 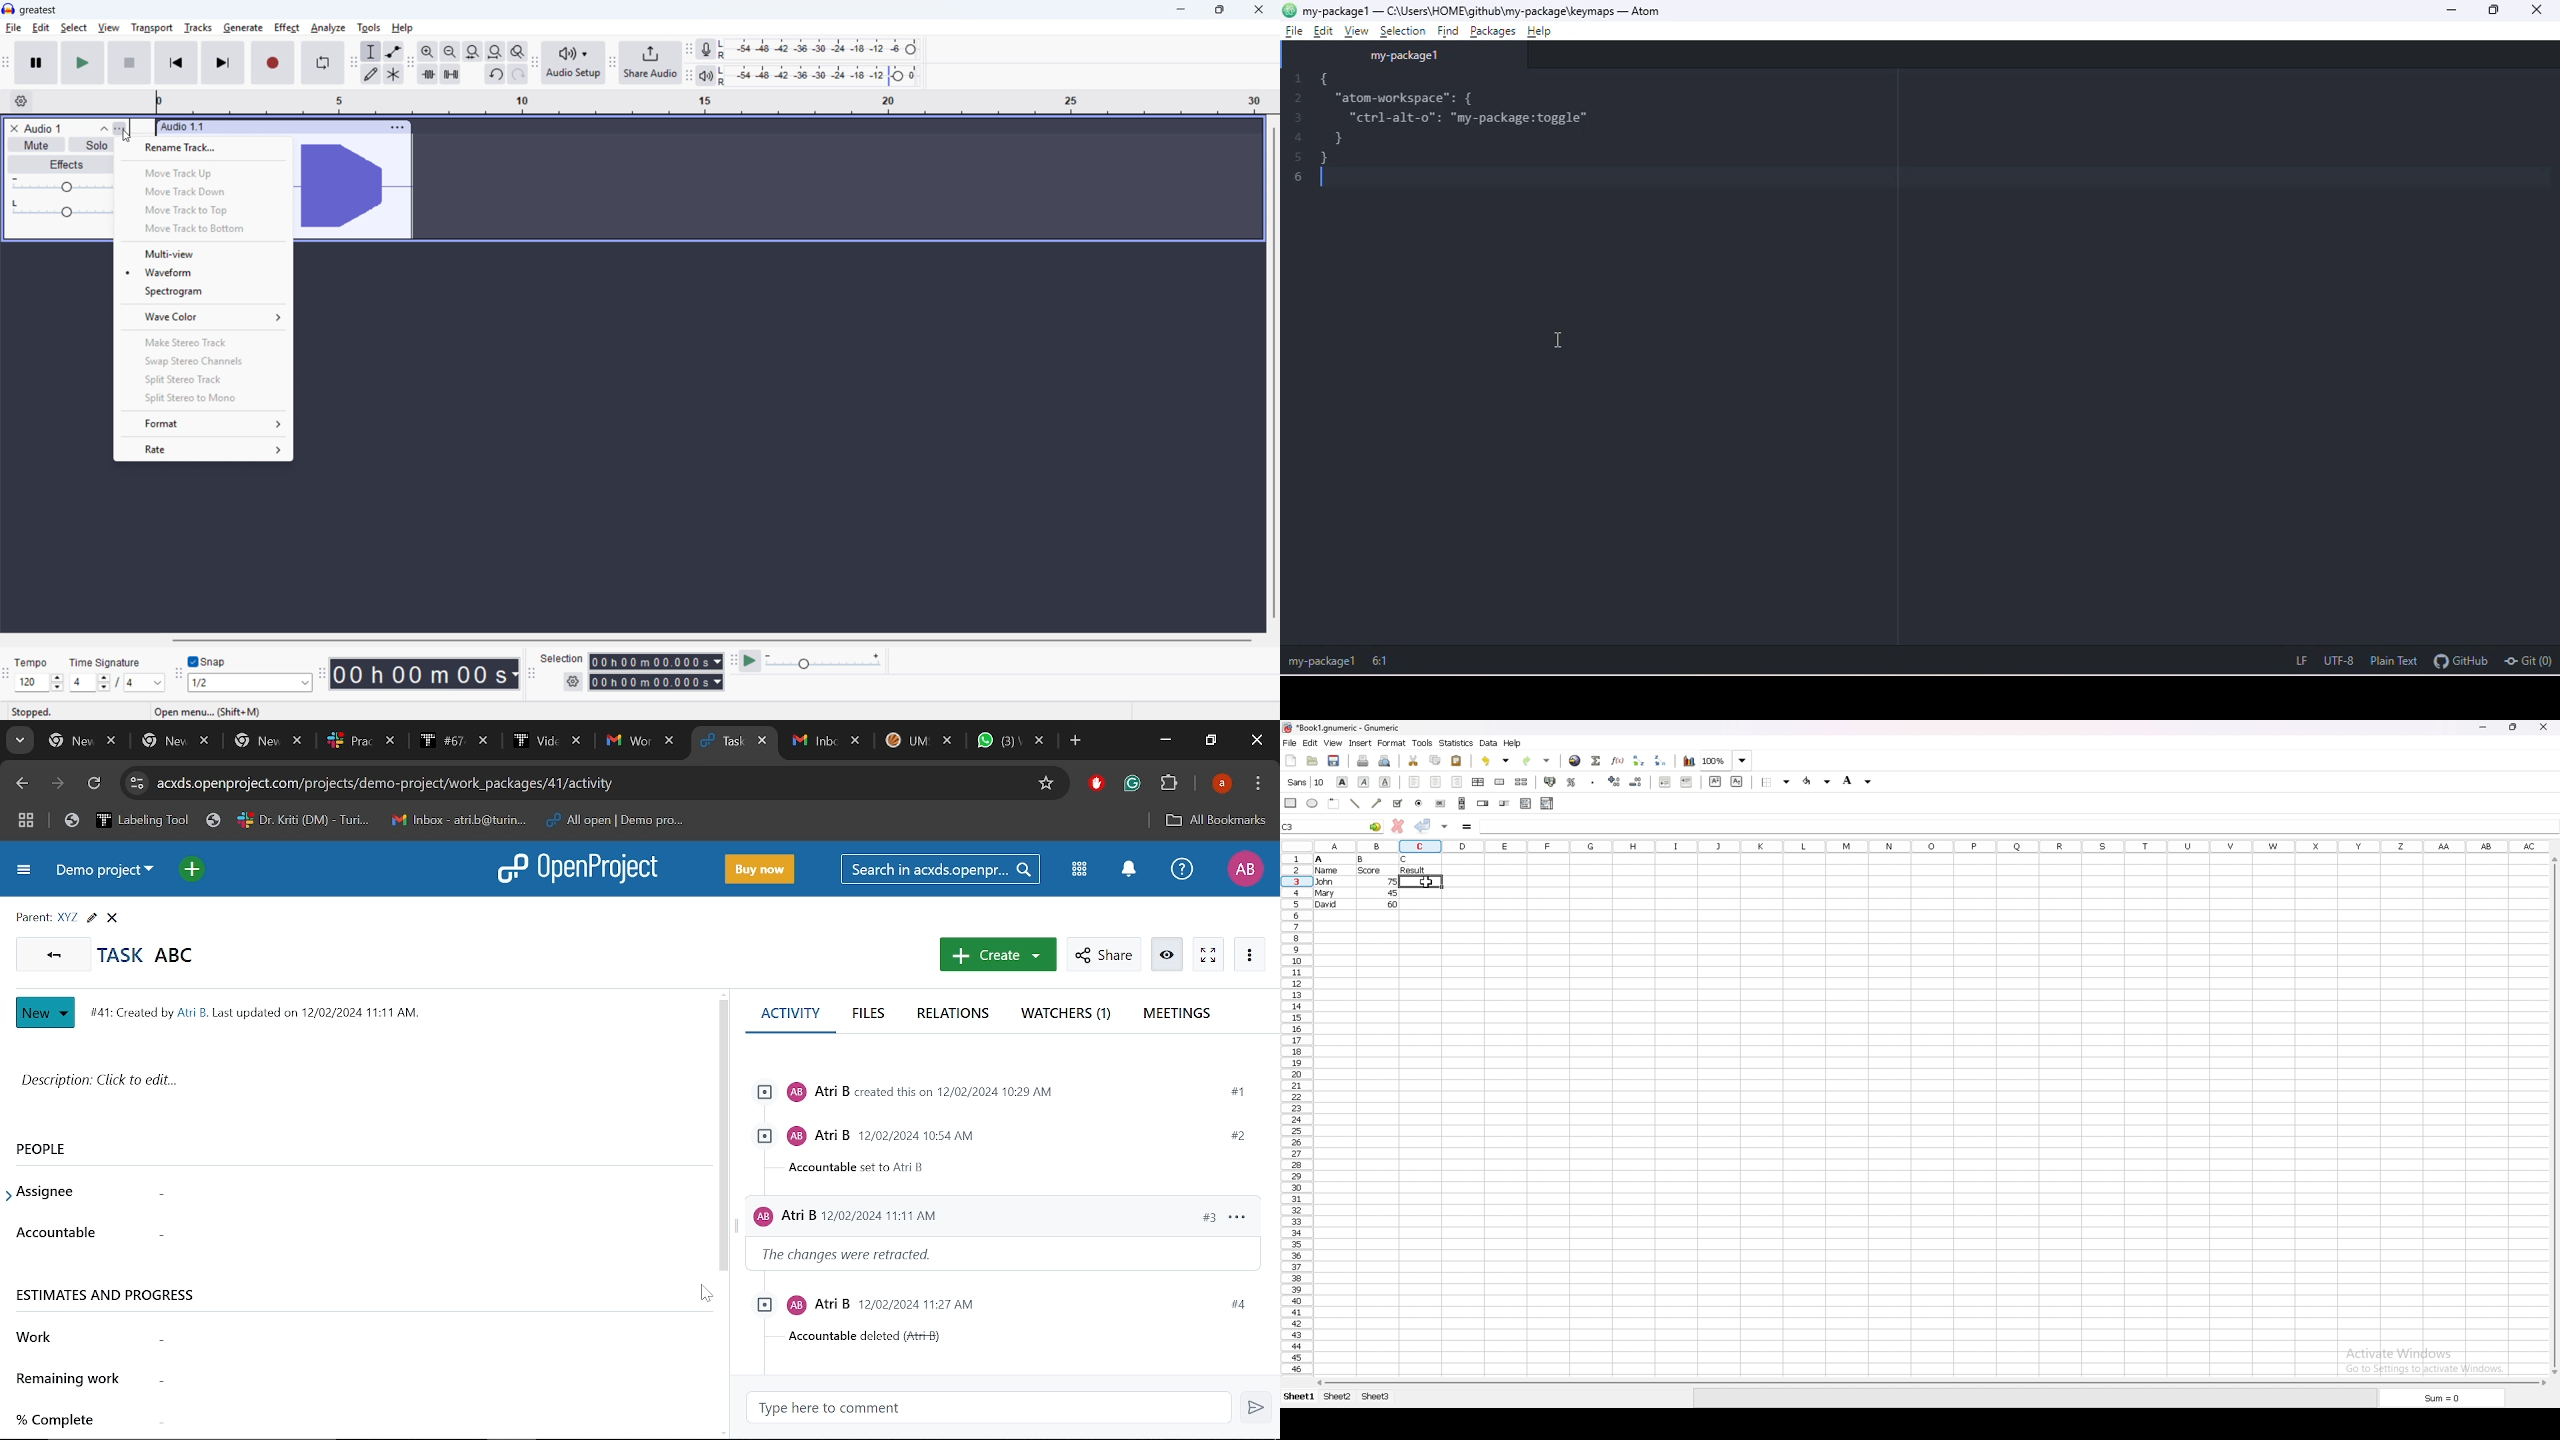 What do you see at coordinates (1424, 825) in the screenshot?
I see `accept change` at bounding box center [1424, 825].